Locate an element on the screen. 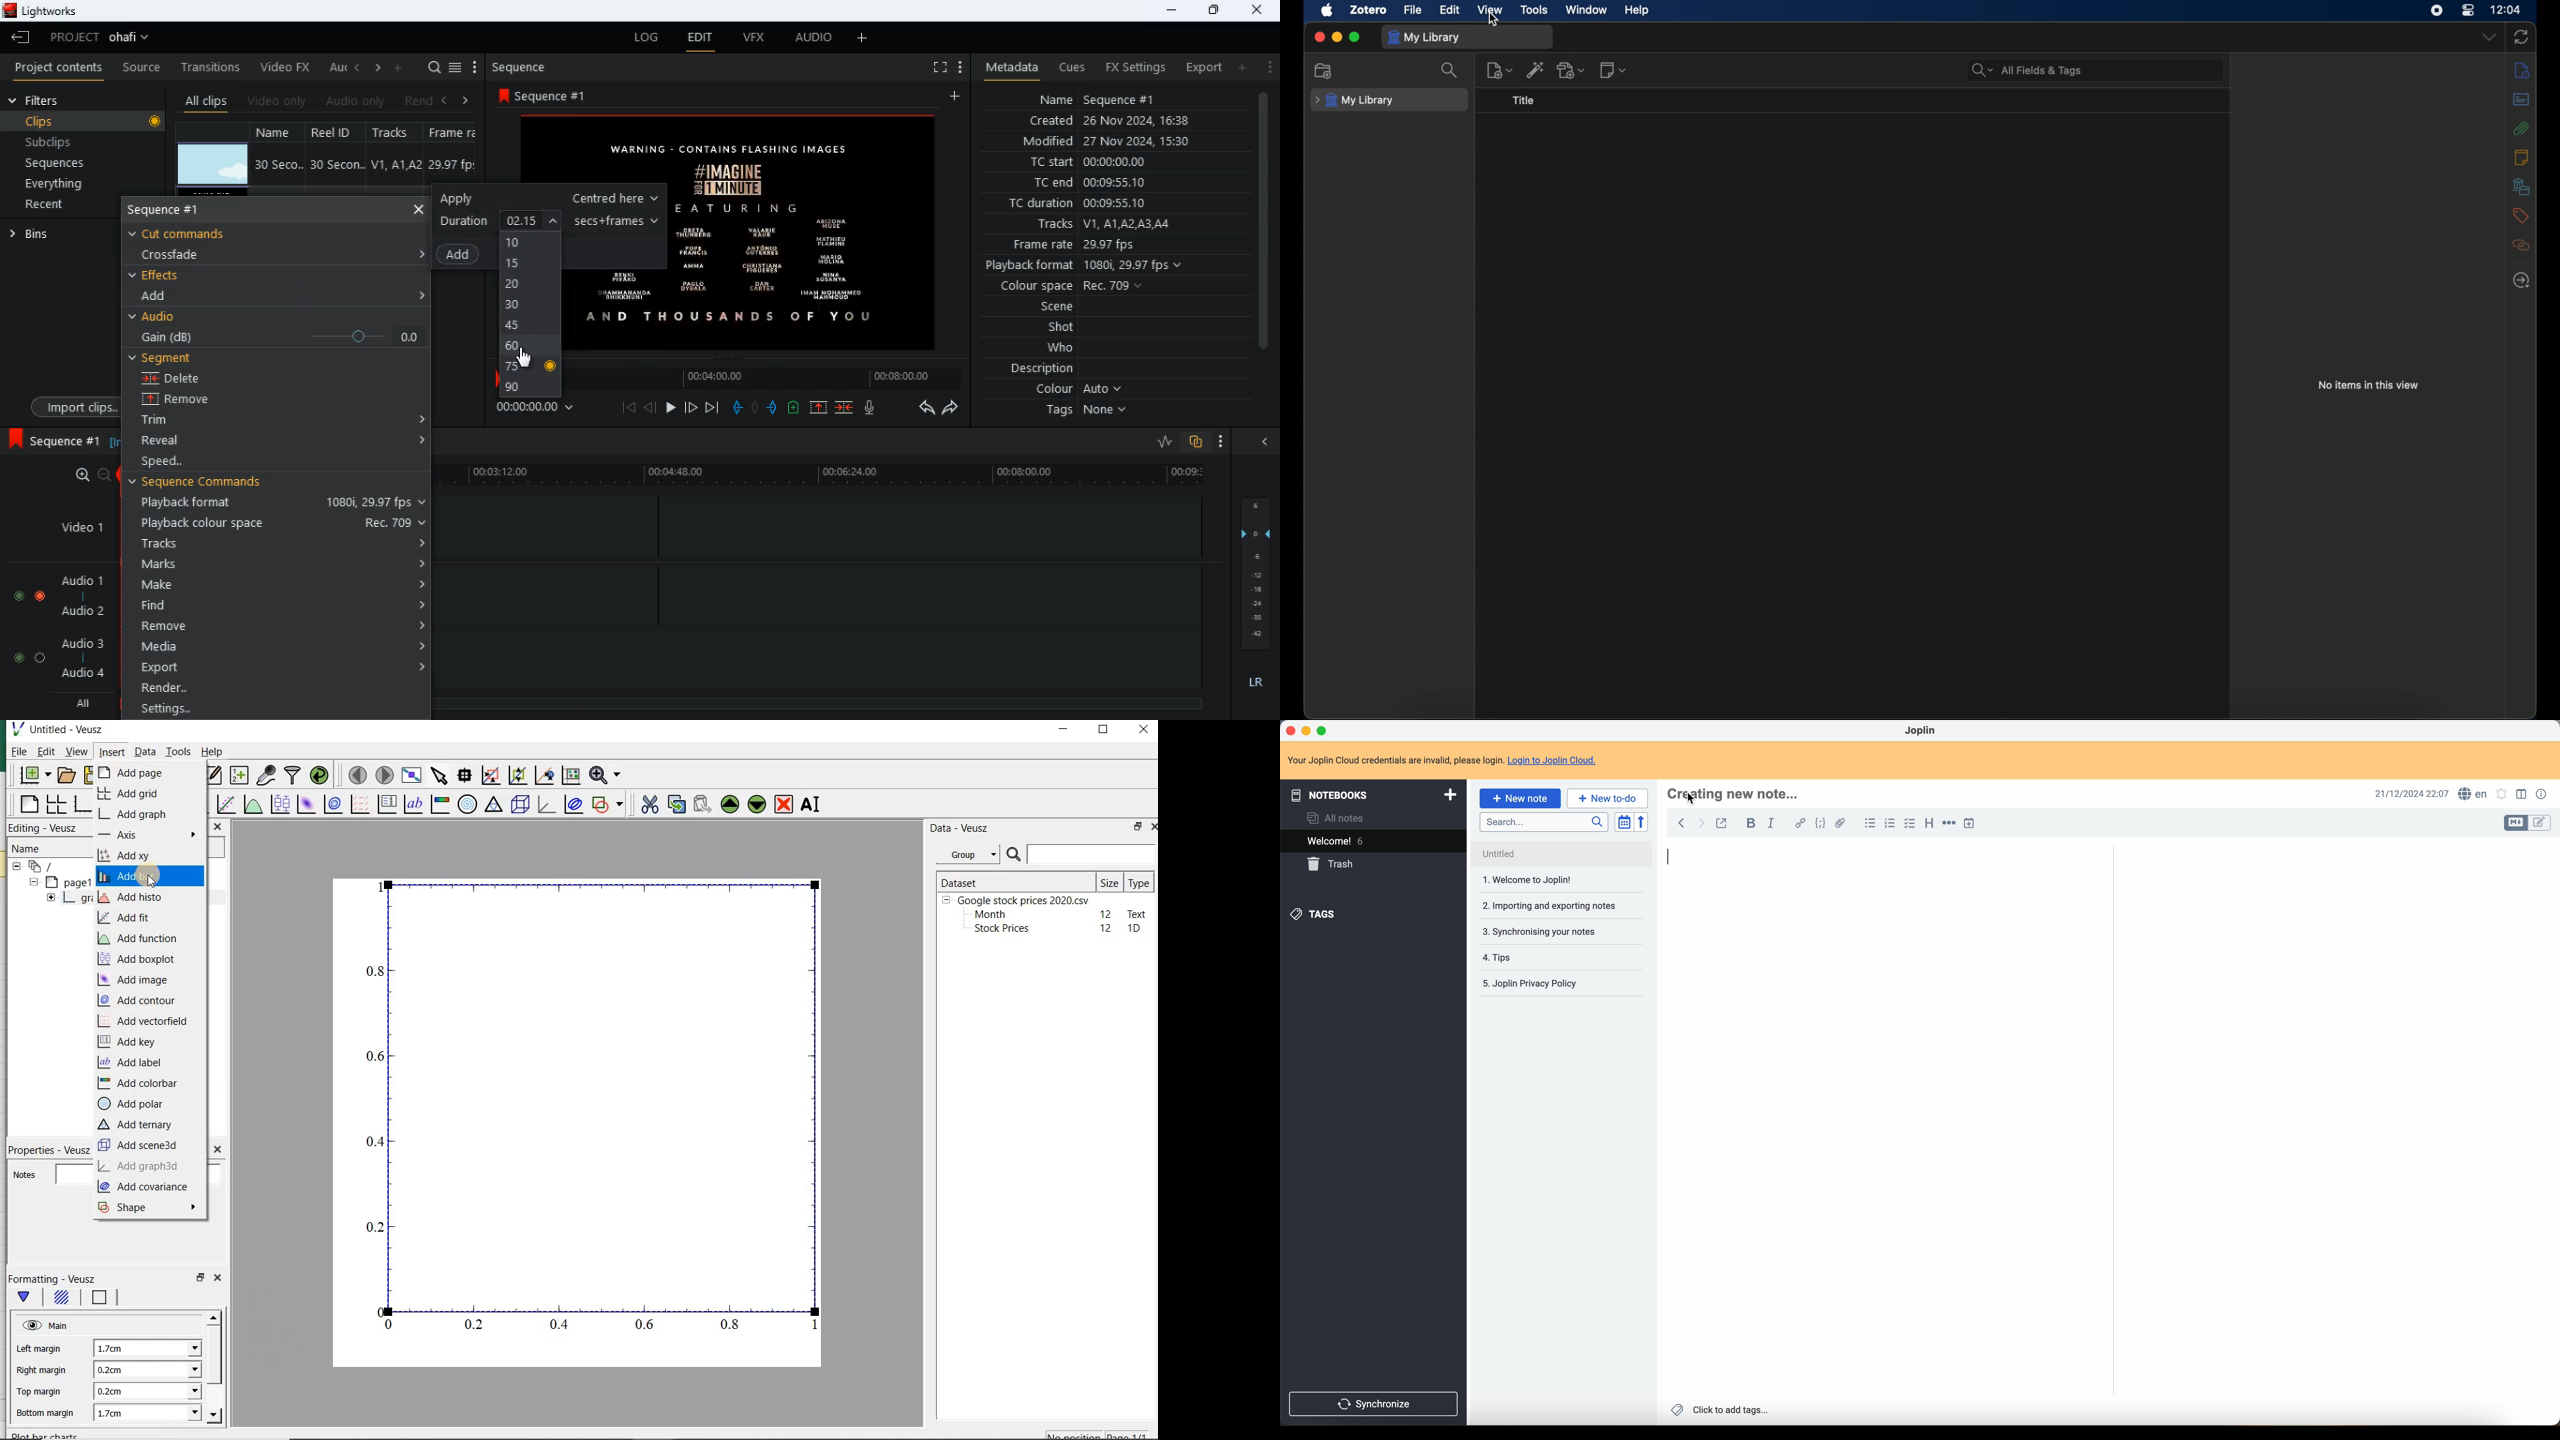  Right margin is located at coordinates (42, 1371).